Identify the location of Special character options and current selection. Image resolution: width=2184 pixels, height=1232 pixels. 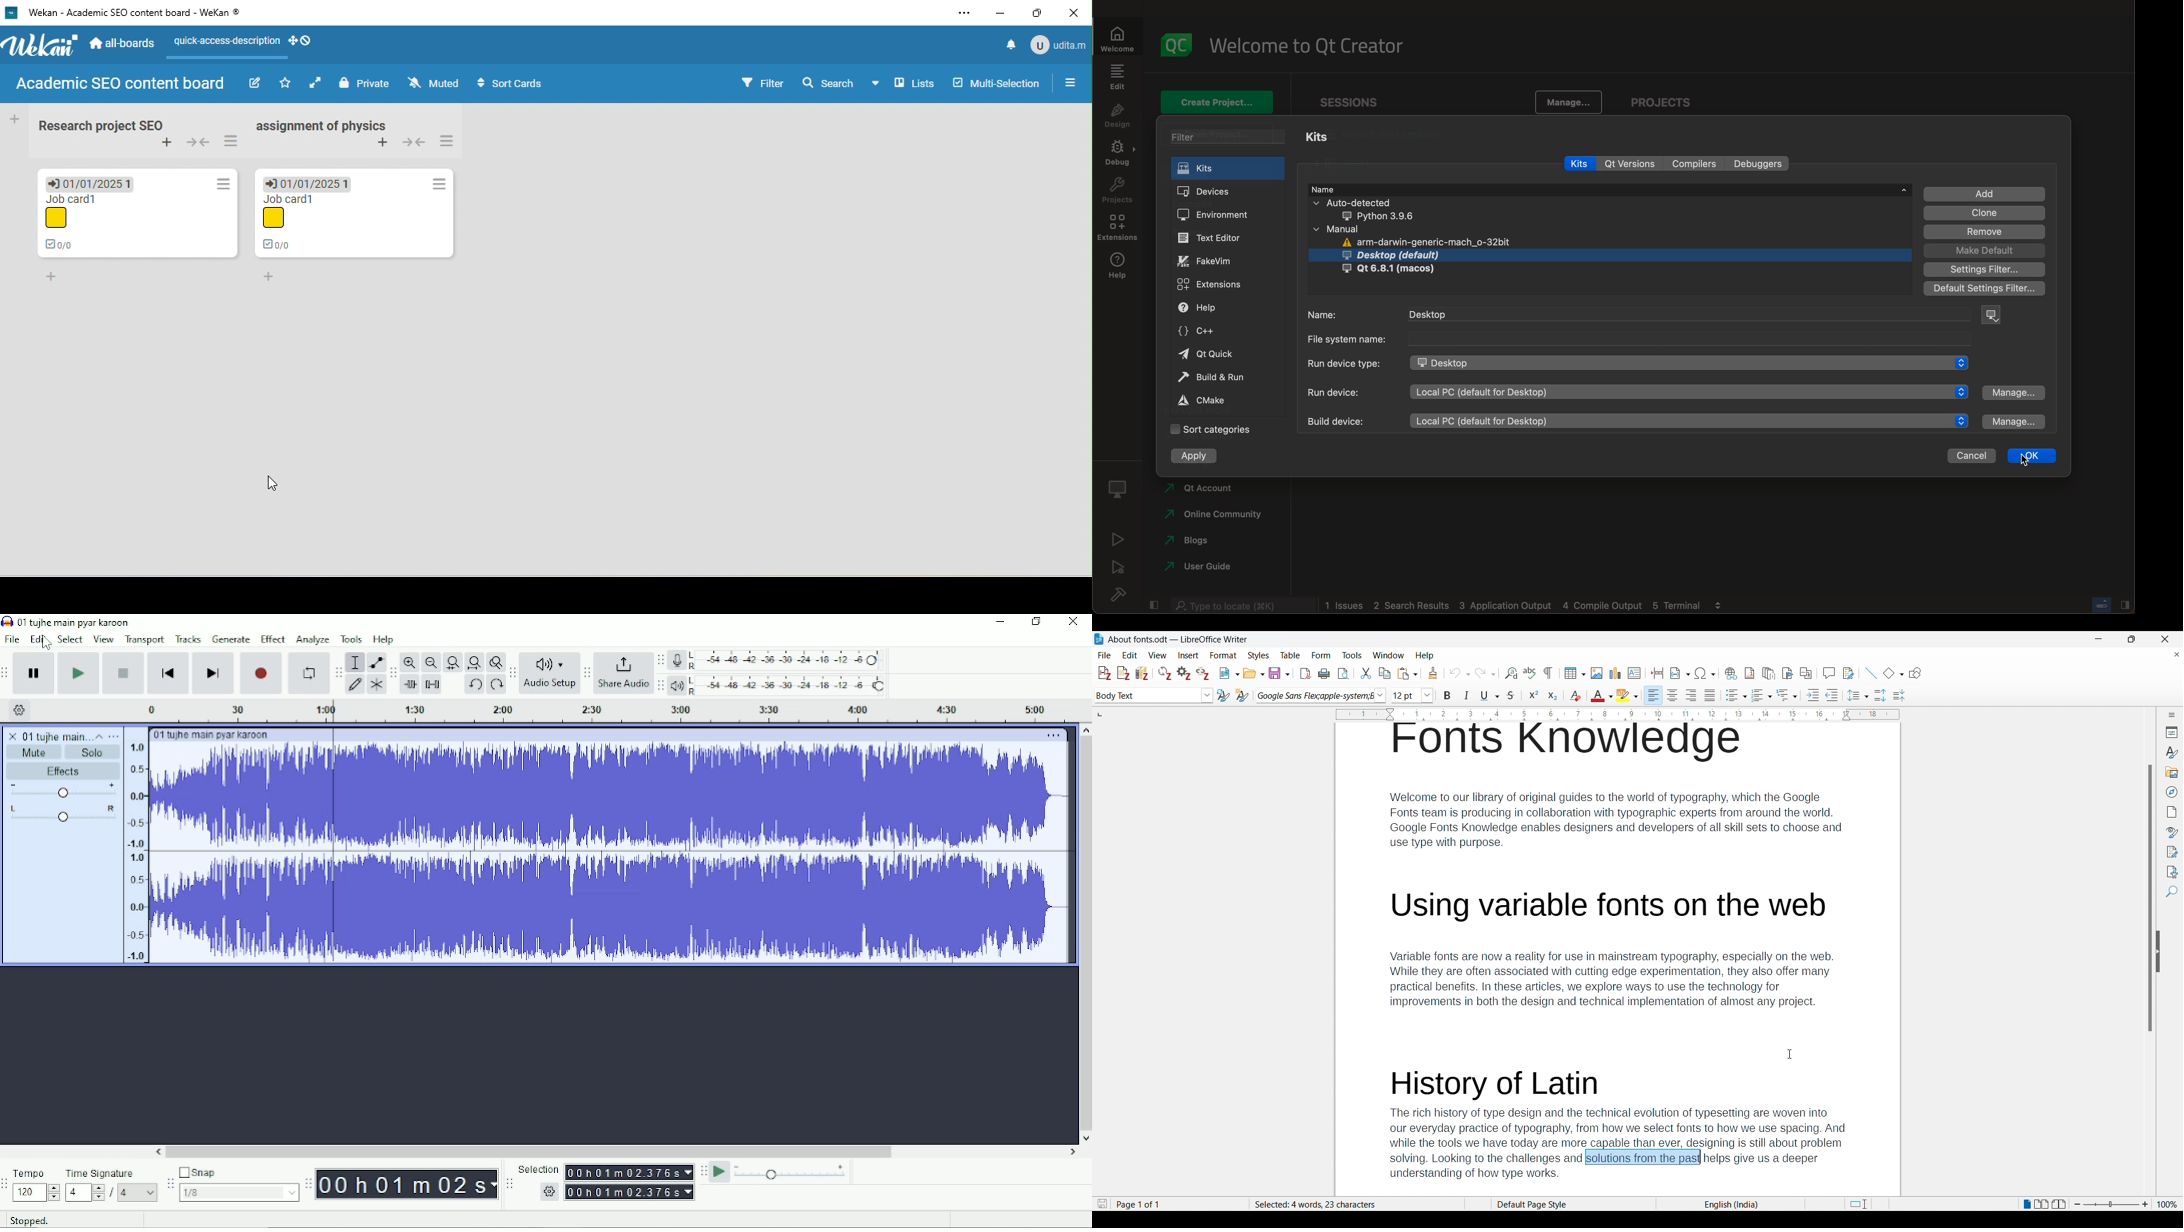
(1705, 673).